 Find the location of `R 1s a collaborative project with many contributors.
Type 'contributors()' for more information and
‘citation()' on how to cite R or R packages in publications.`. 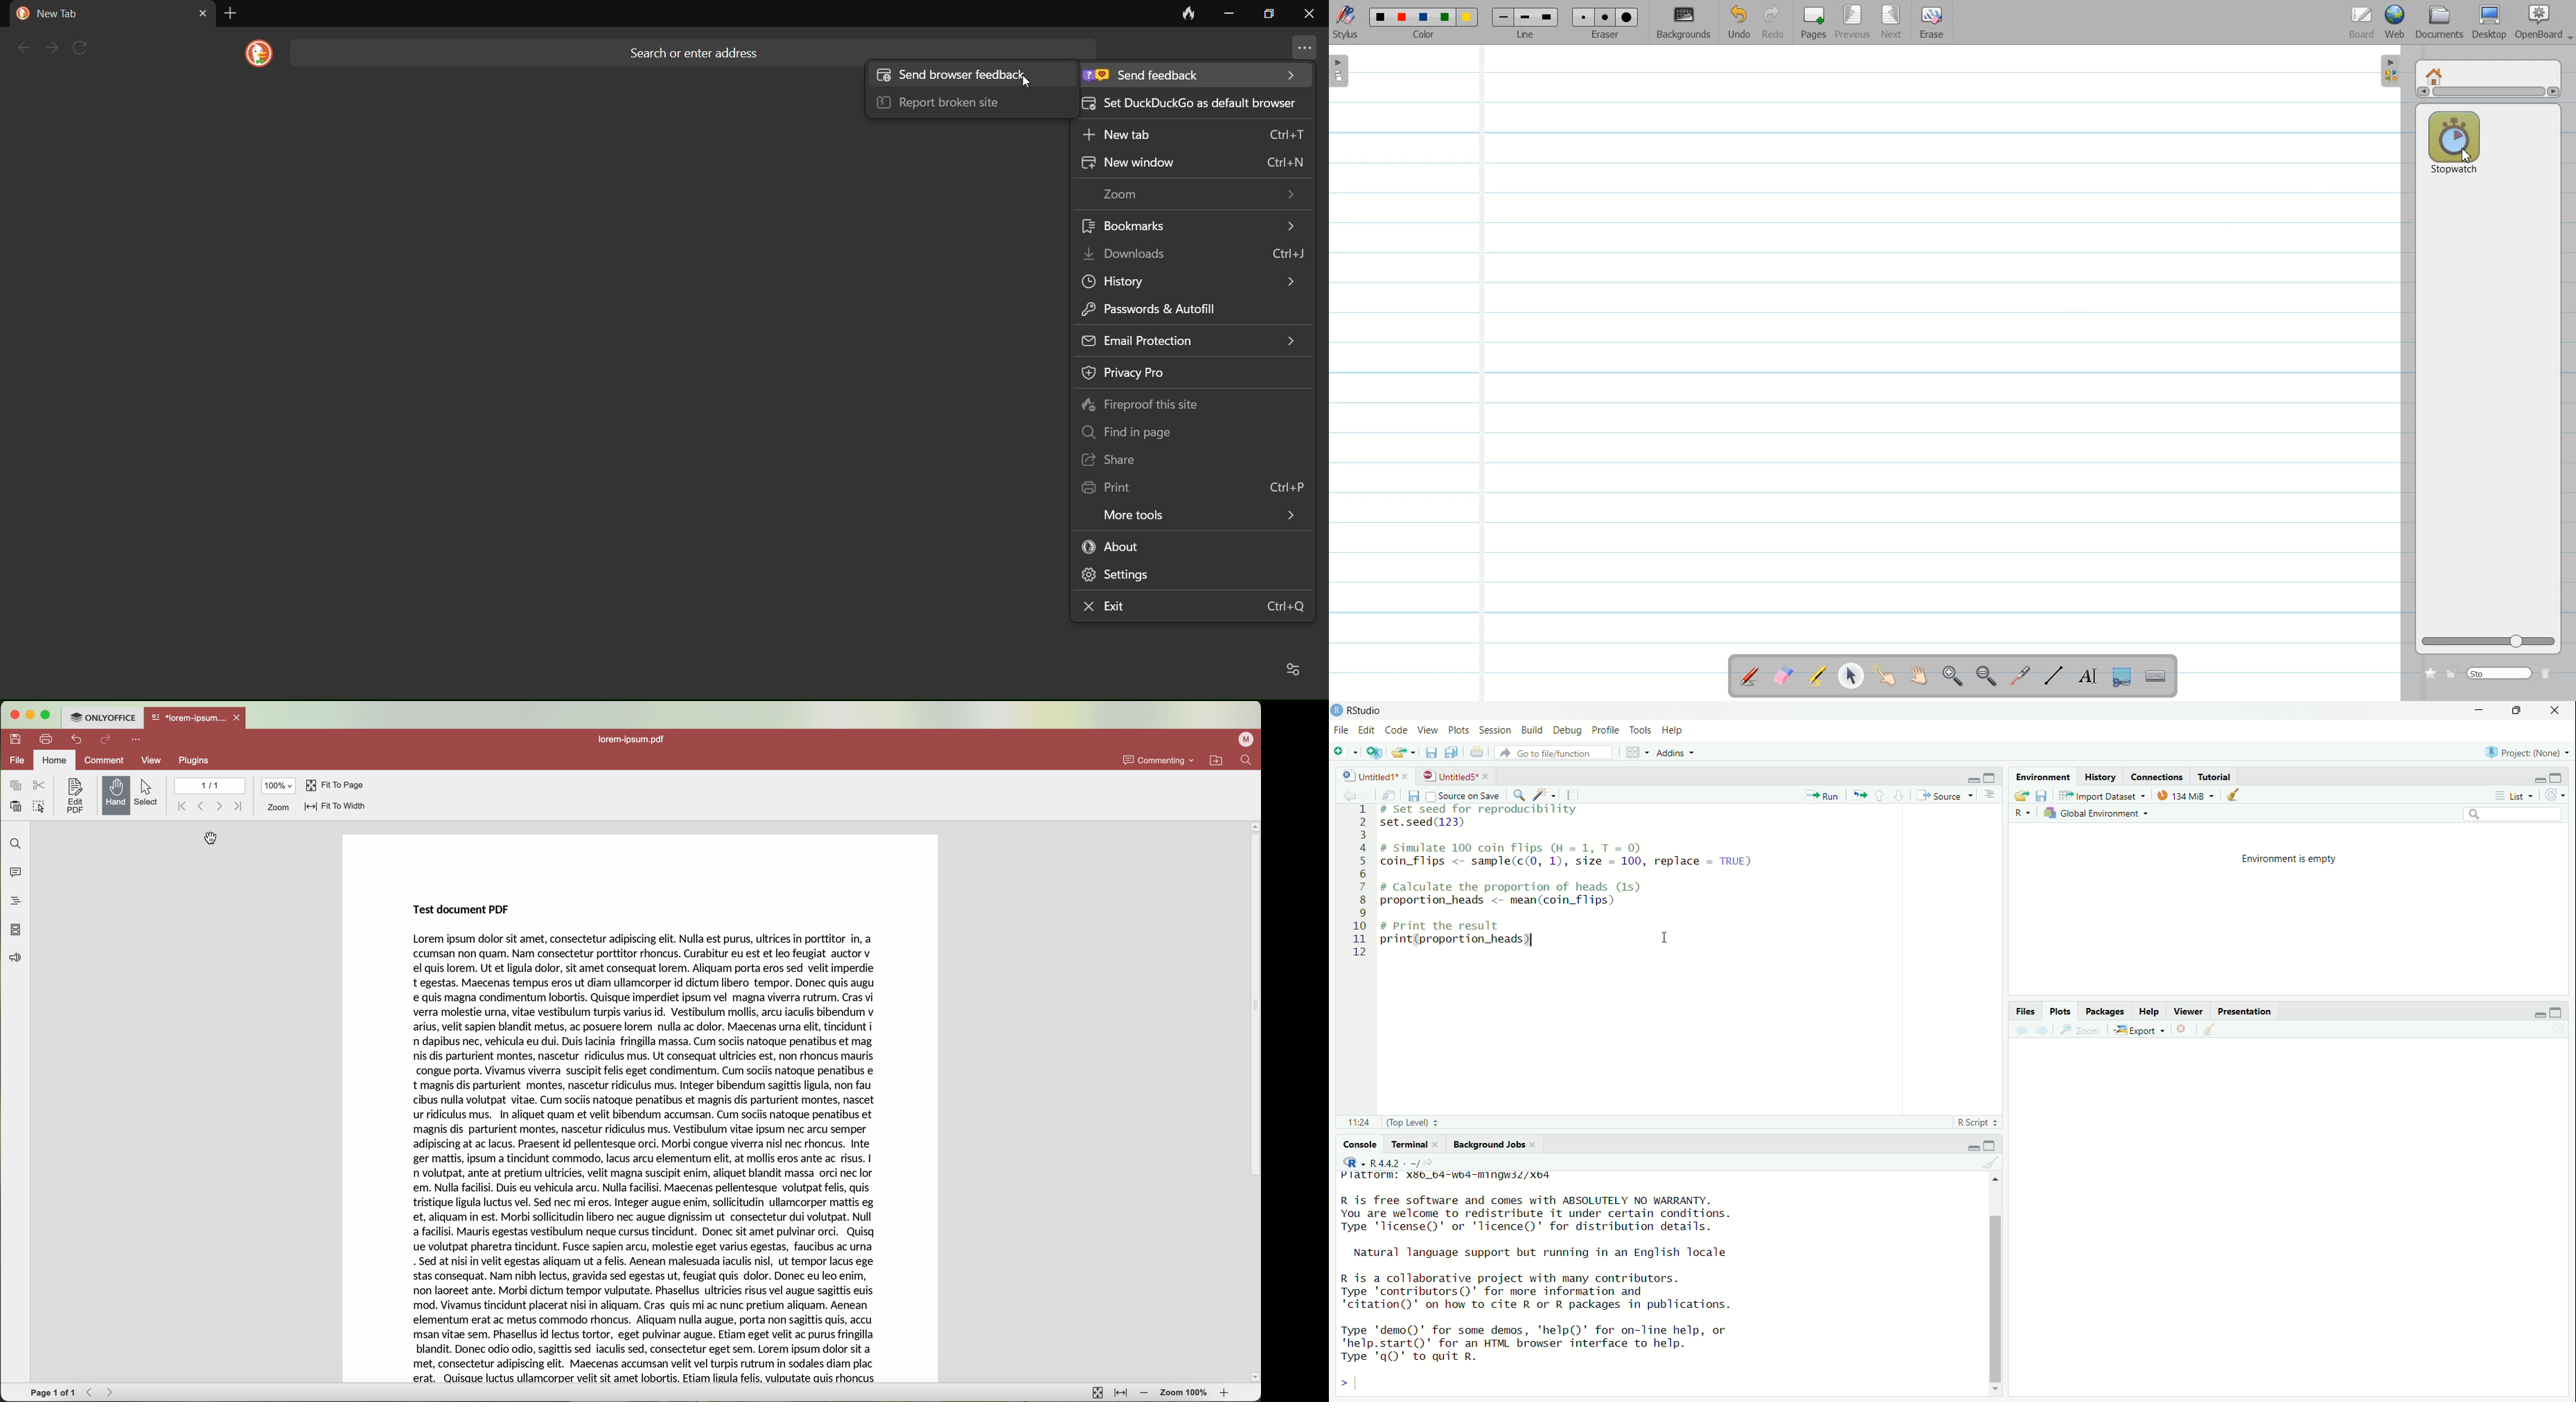

R 1s a collaborative project with many contributors.
Type 'contributors()' for more information and
‘citation()' on how to cite R or R packages in publications. is located at coordinates (1560, 1292).